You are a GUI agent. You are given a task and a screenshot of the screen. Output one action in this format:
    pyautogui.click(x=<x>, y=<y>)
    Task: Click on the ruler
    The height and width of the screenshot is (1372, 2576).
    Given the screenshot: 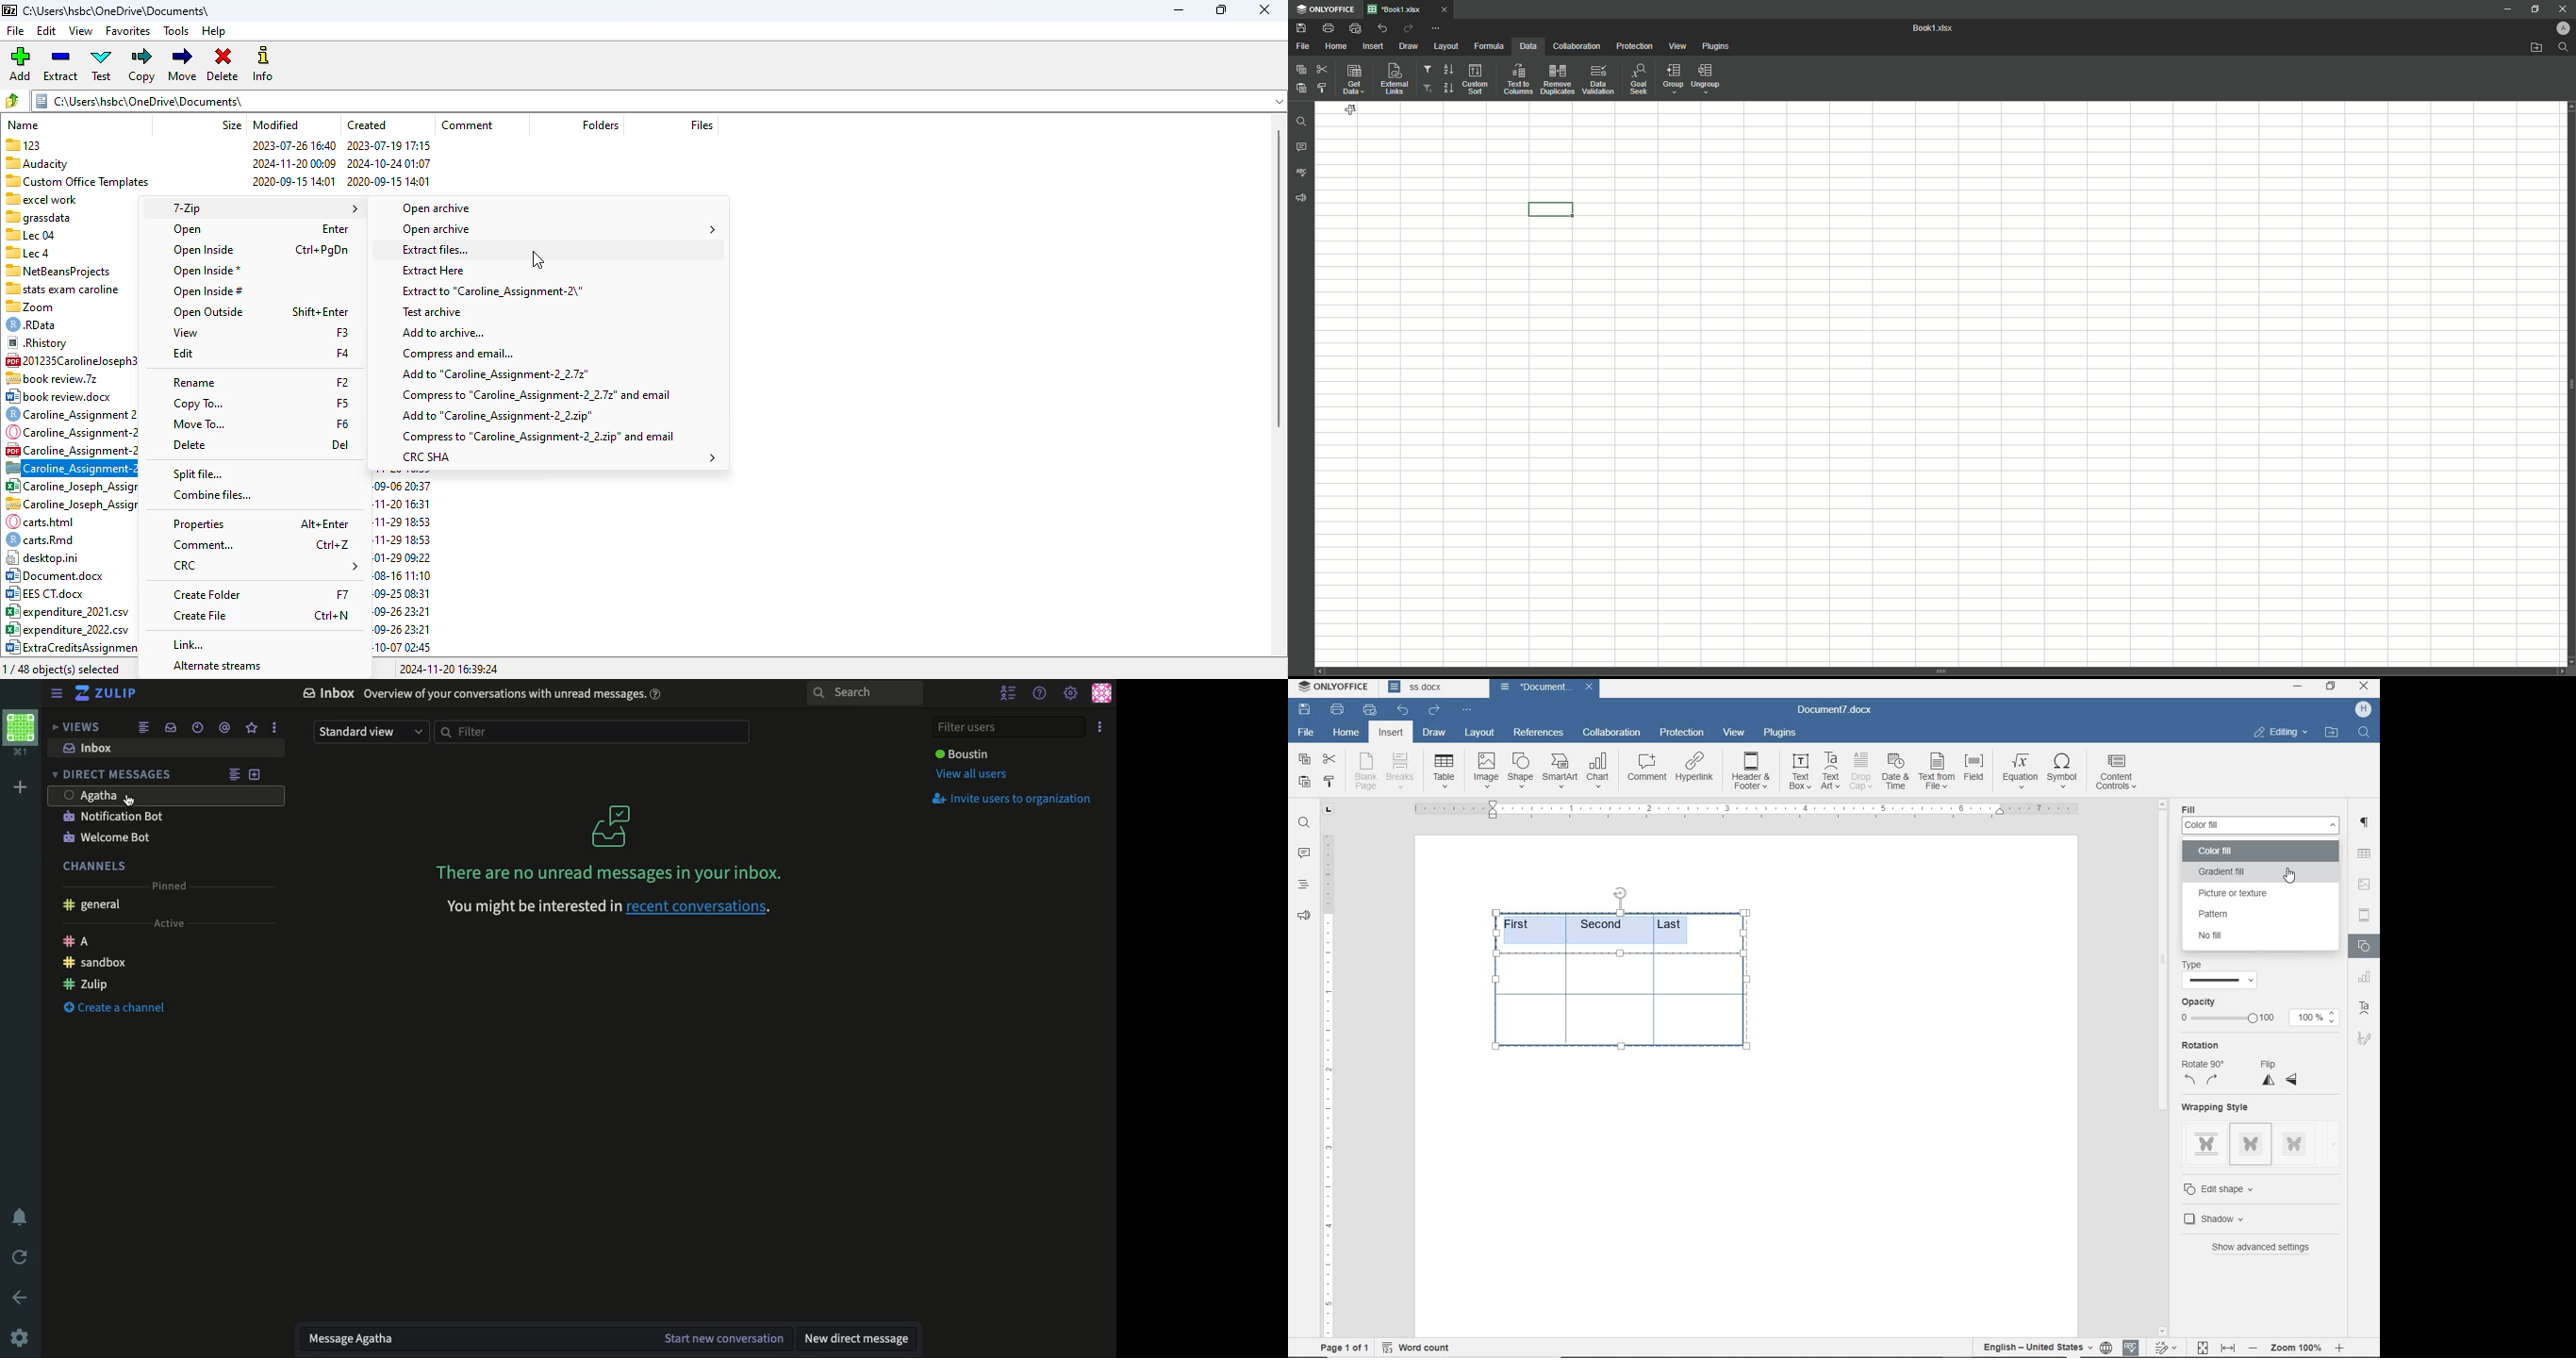 What is the action you would take?
    pyautogui.click(x=1744, y=808)
    